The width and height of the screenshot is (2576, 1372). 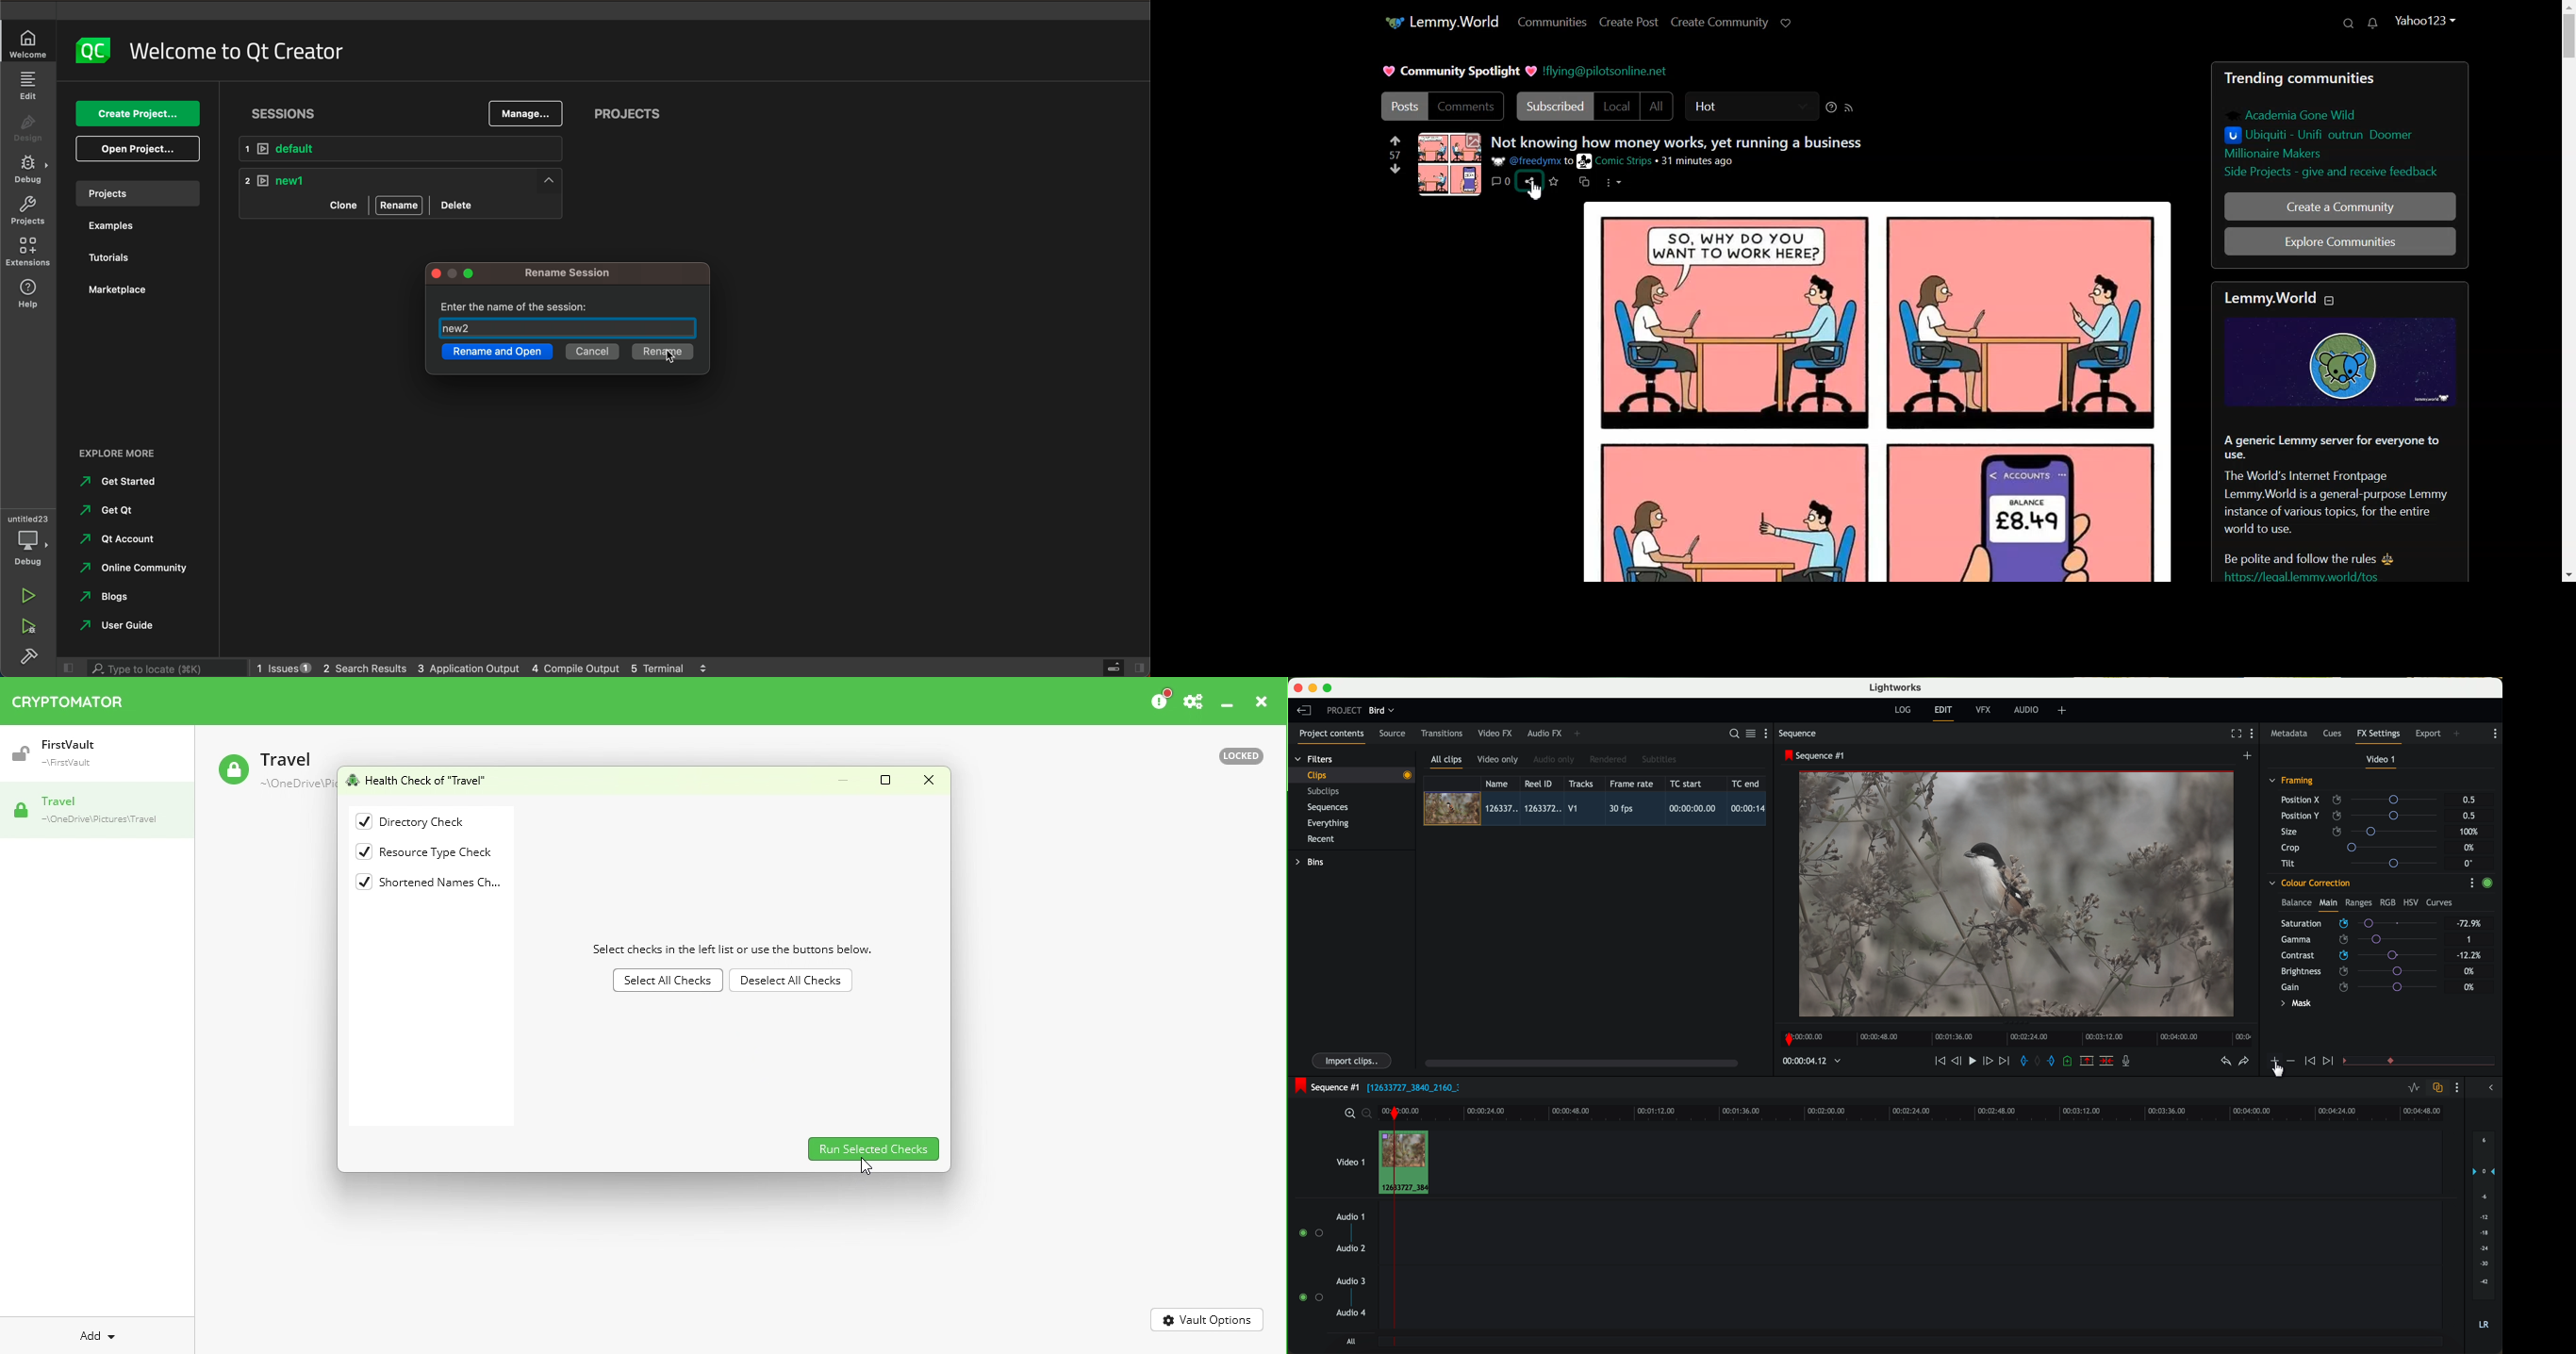 What do you see at coordinates (2255, 735) in the screenshot?
I see `show settings menu` at bounding box center [2255, 735].